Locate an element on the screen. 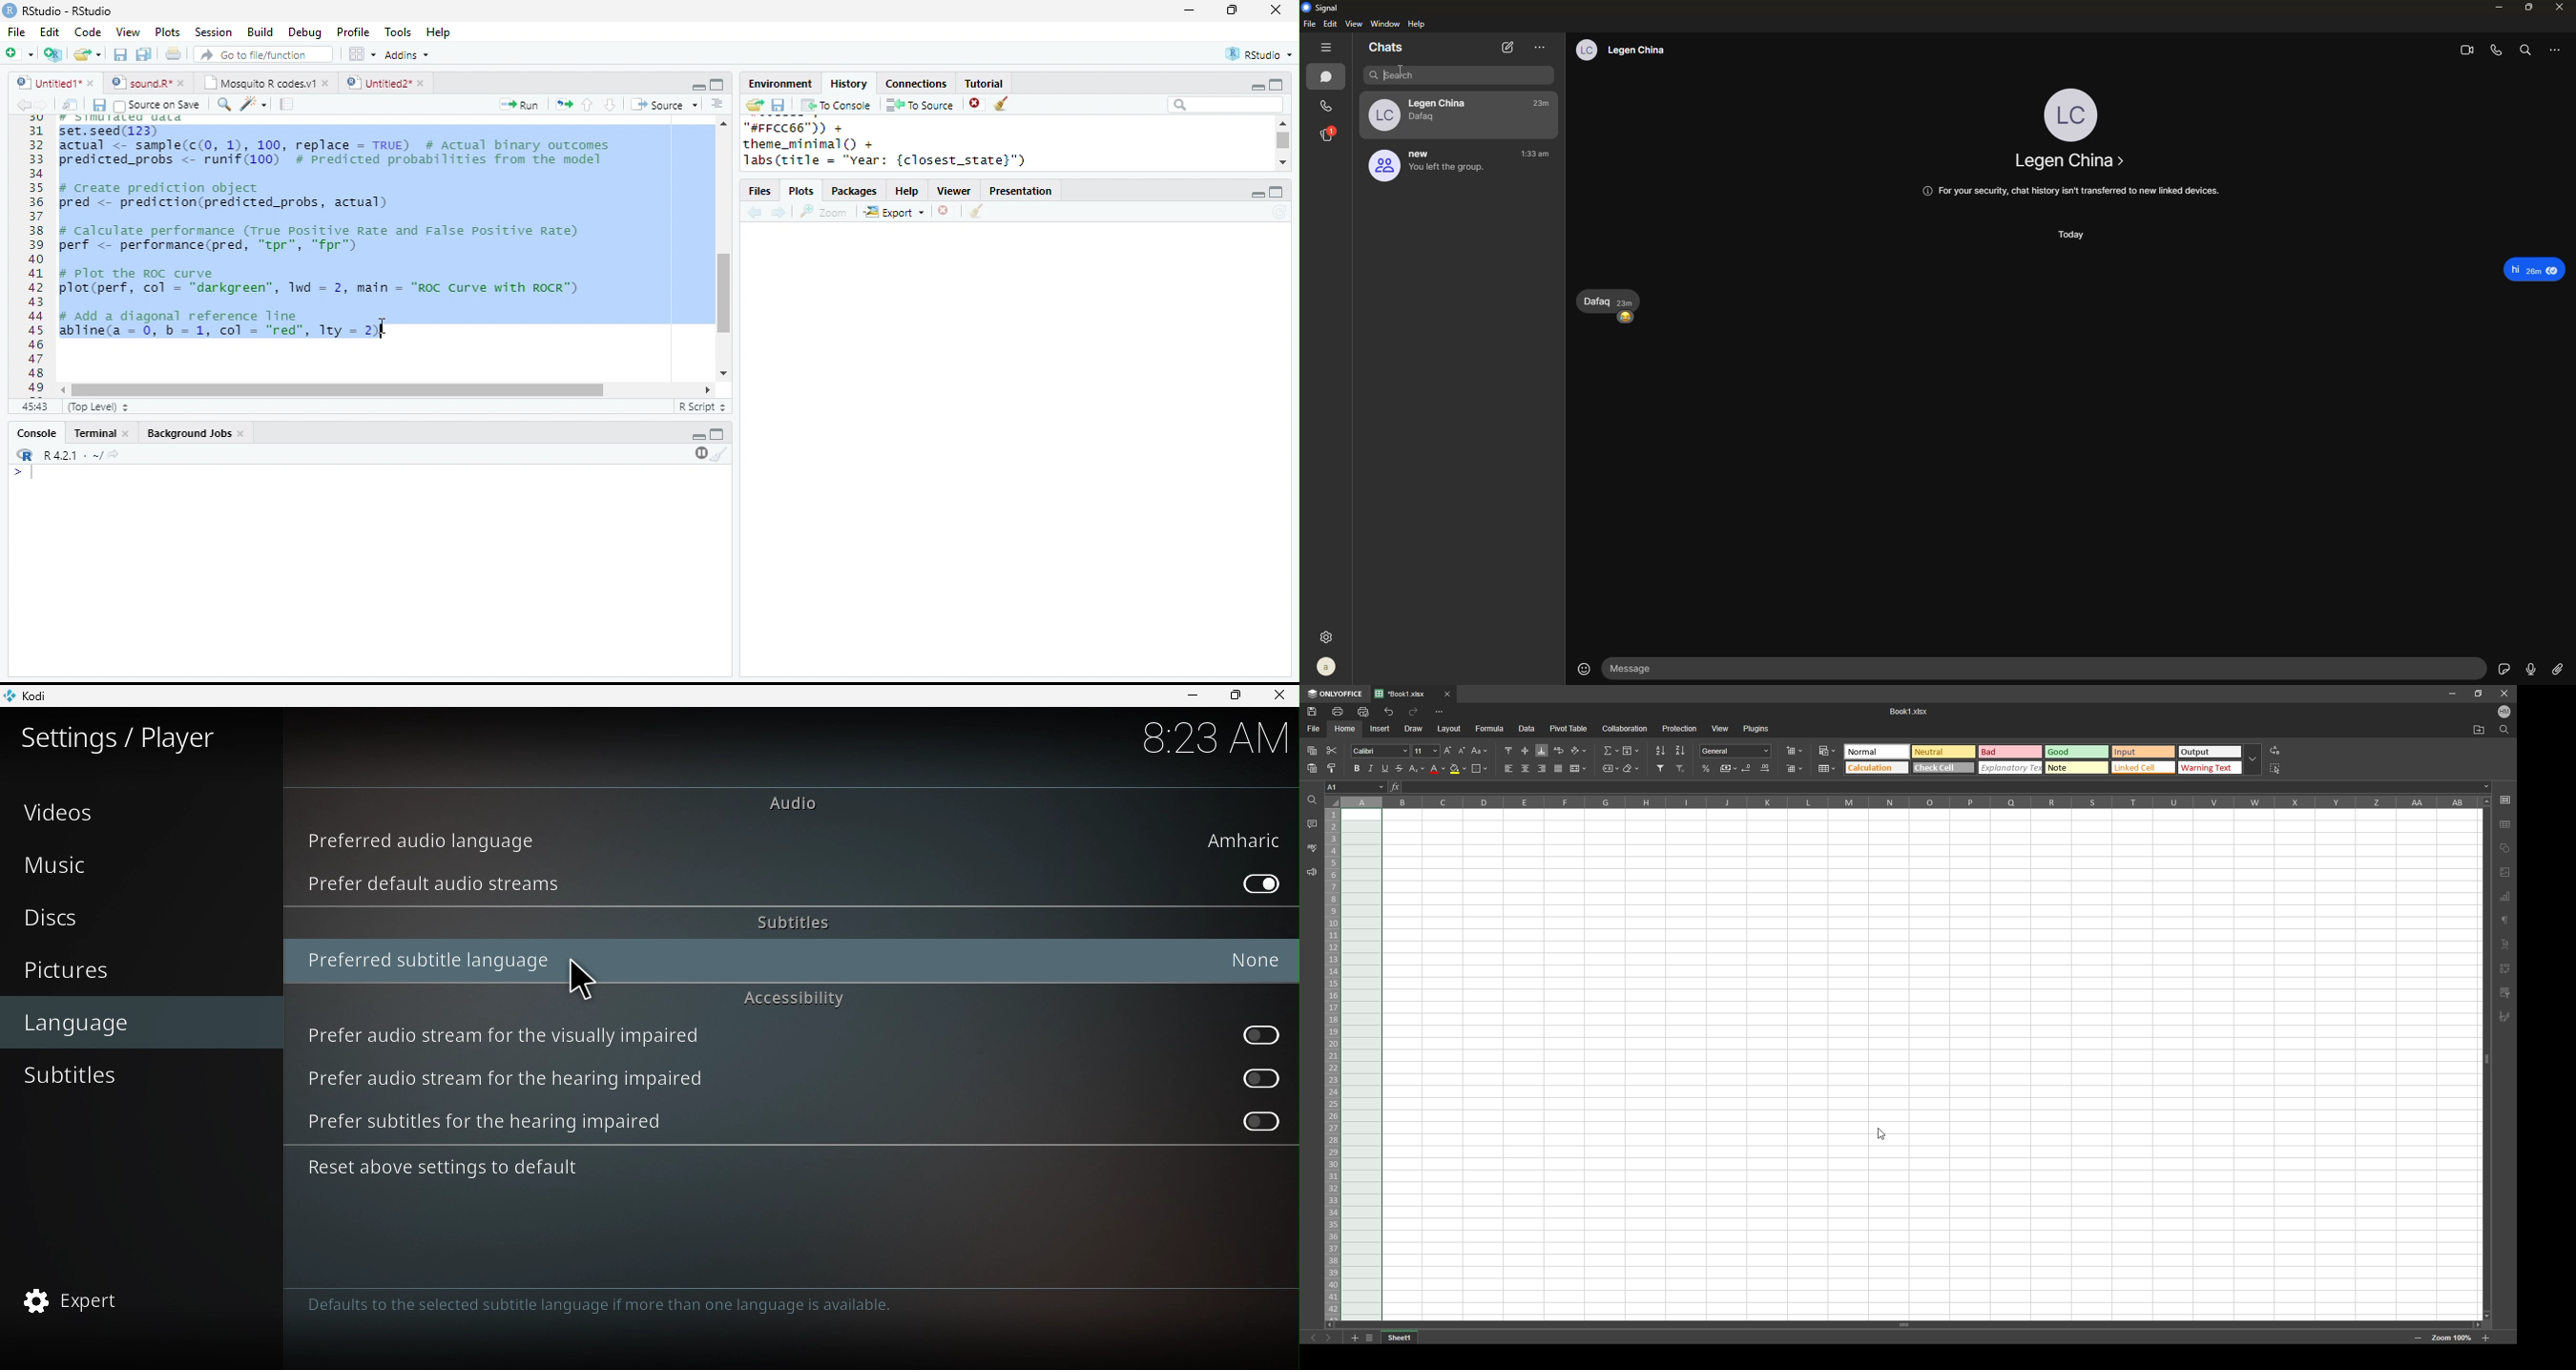 This screenshot has width=2576, height=1372. RStudio is located at coordinates (1261, 53).